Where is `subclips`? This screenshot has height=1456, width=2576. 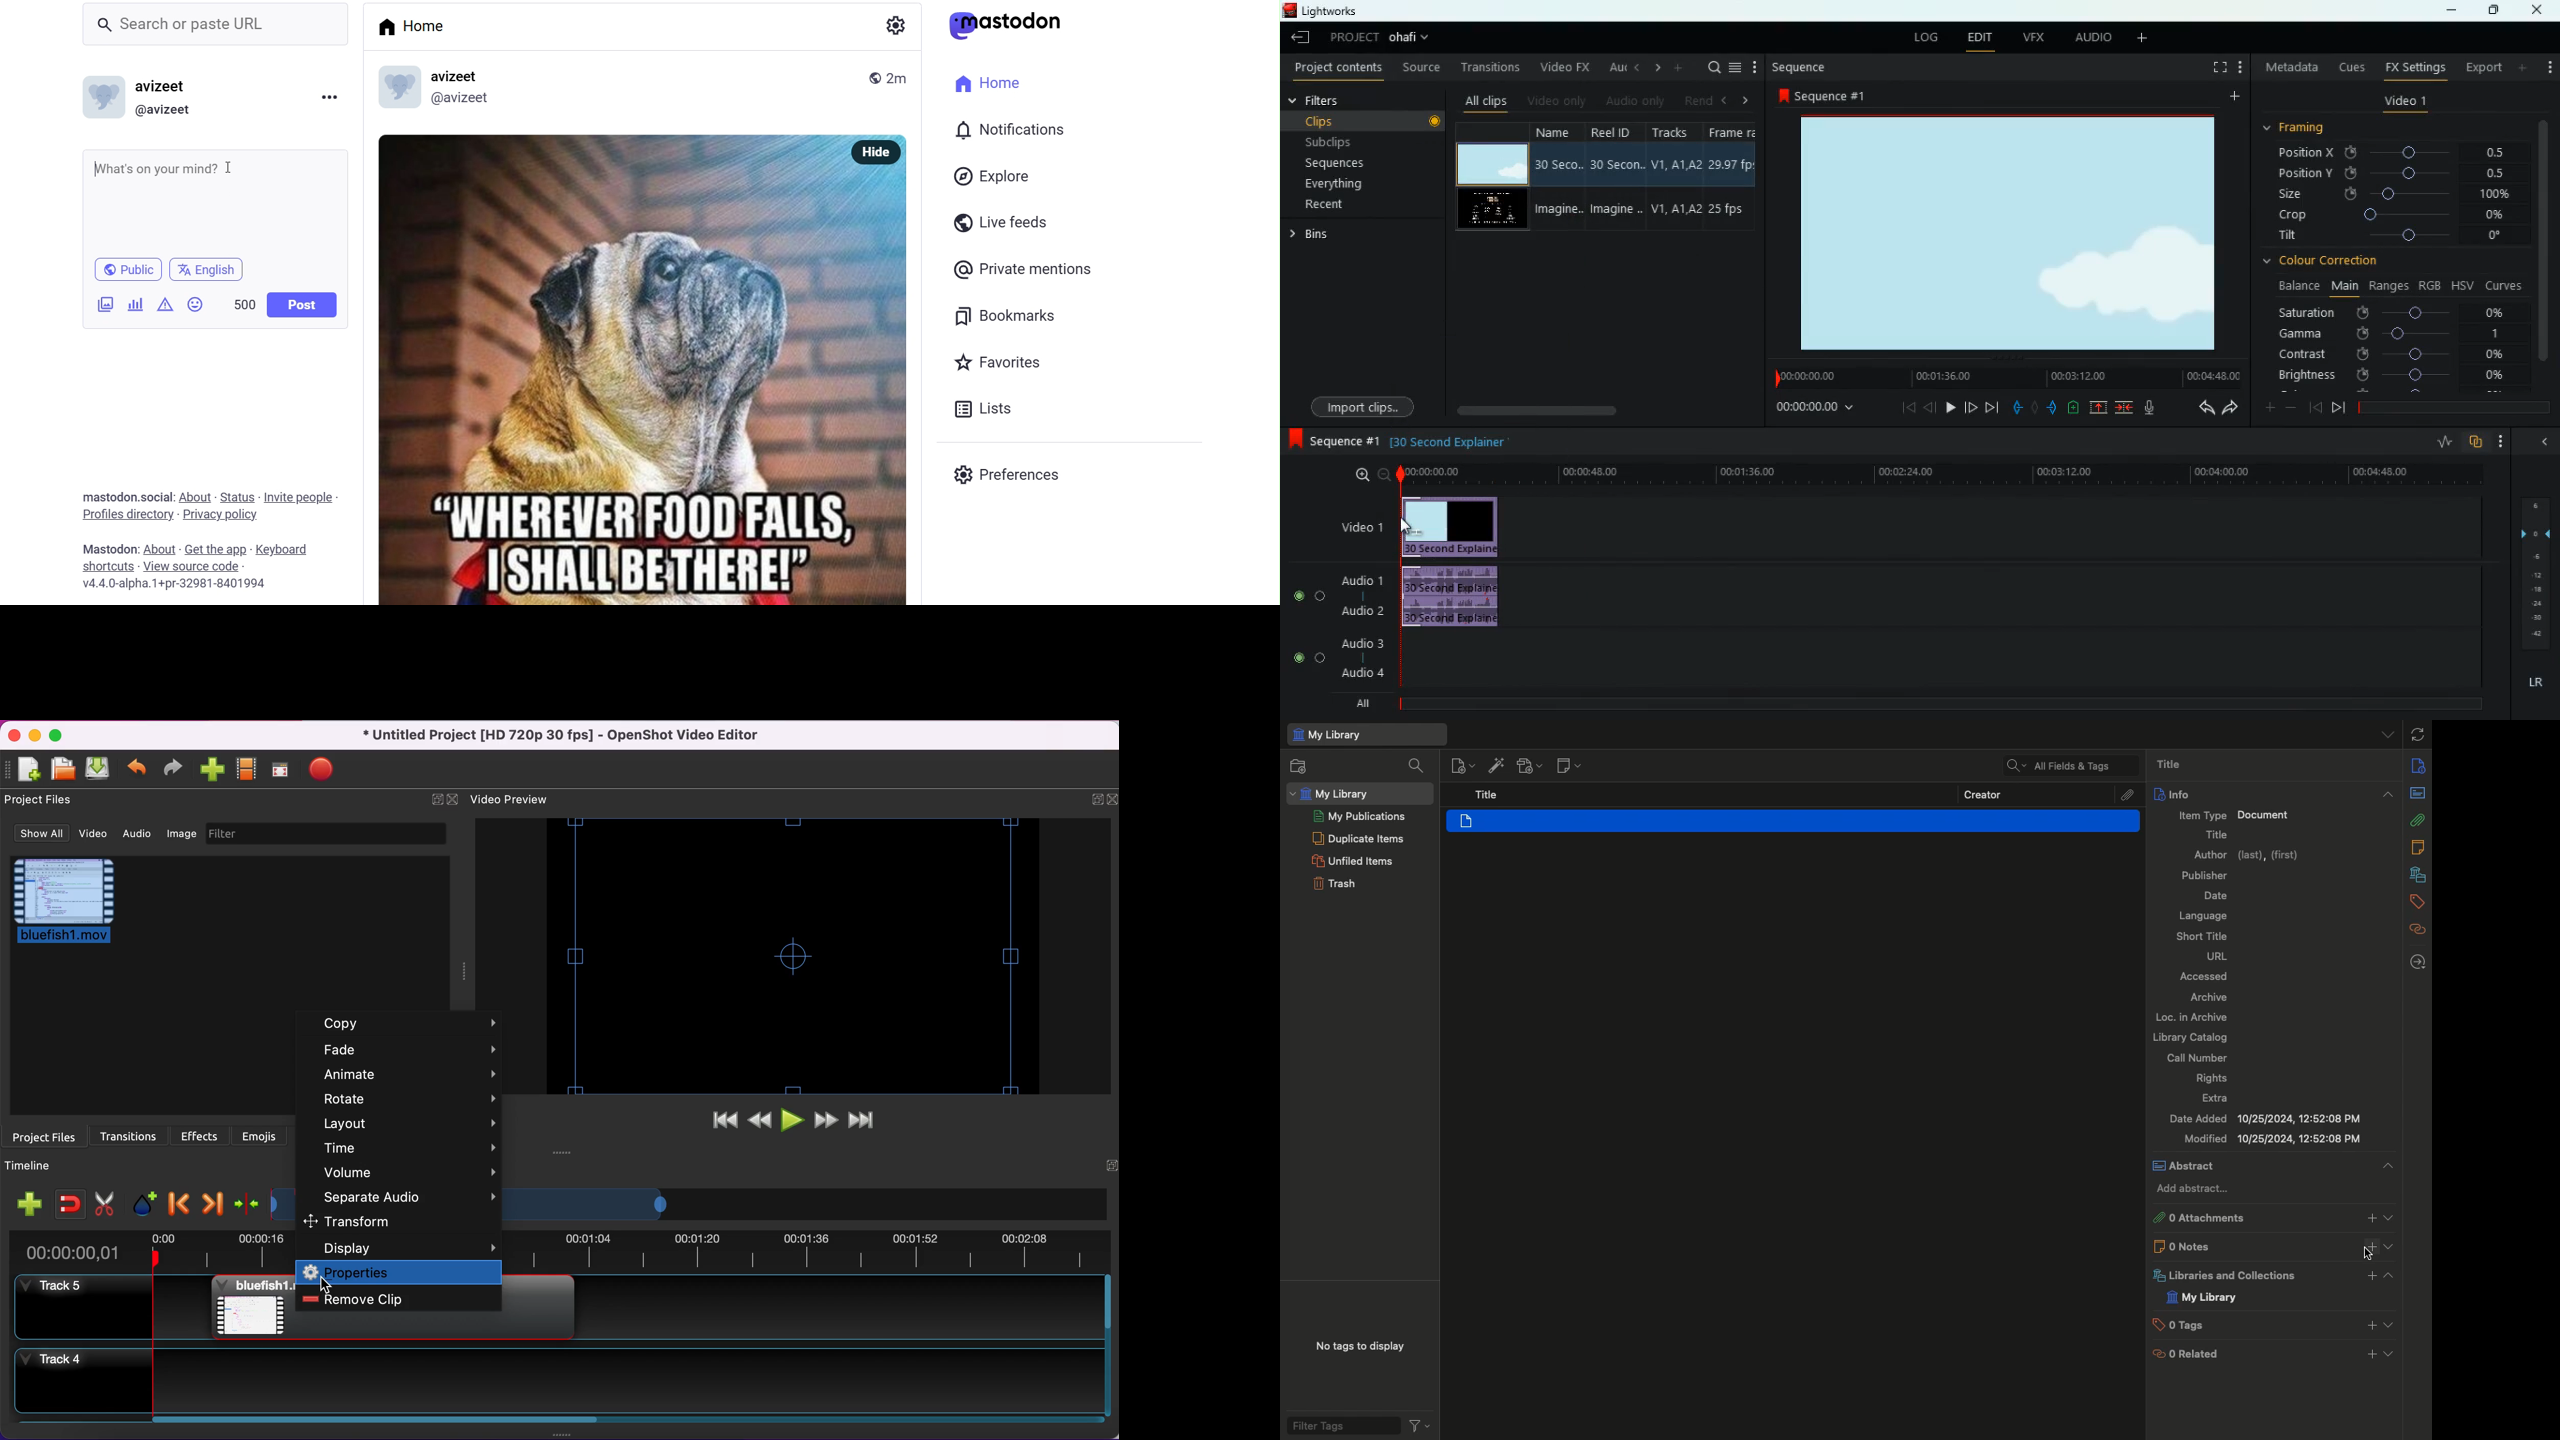 subclips is located at coordinates (1334, 141).